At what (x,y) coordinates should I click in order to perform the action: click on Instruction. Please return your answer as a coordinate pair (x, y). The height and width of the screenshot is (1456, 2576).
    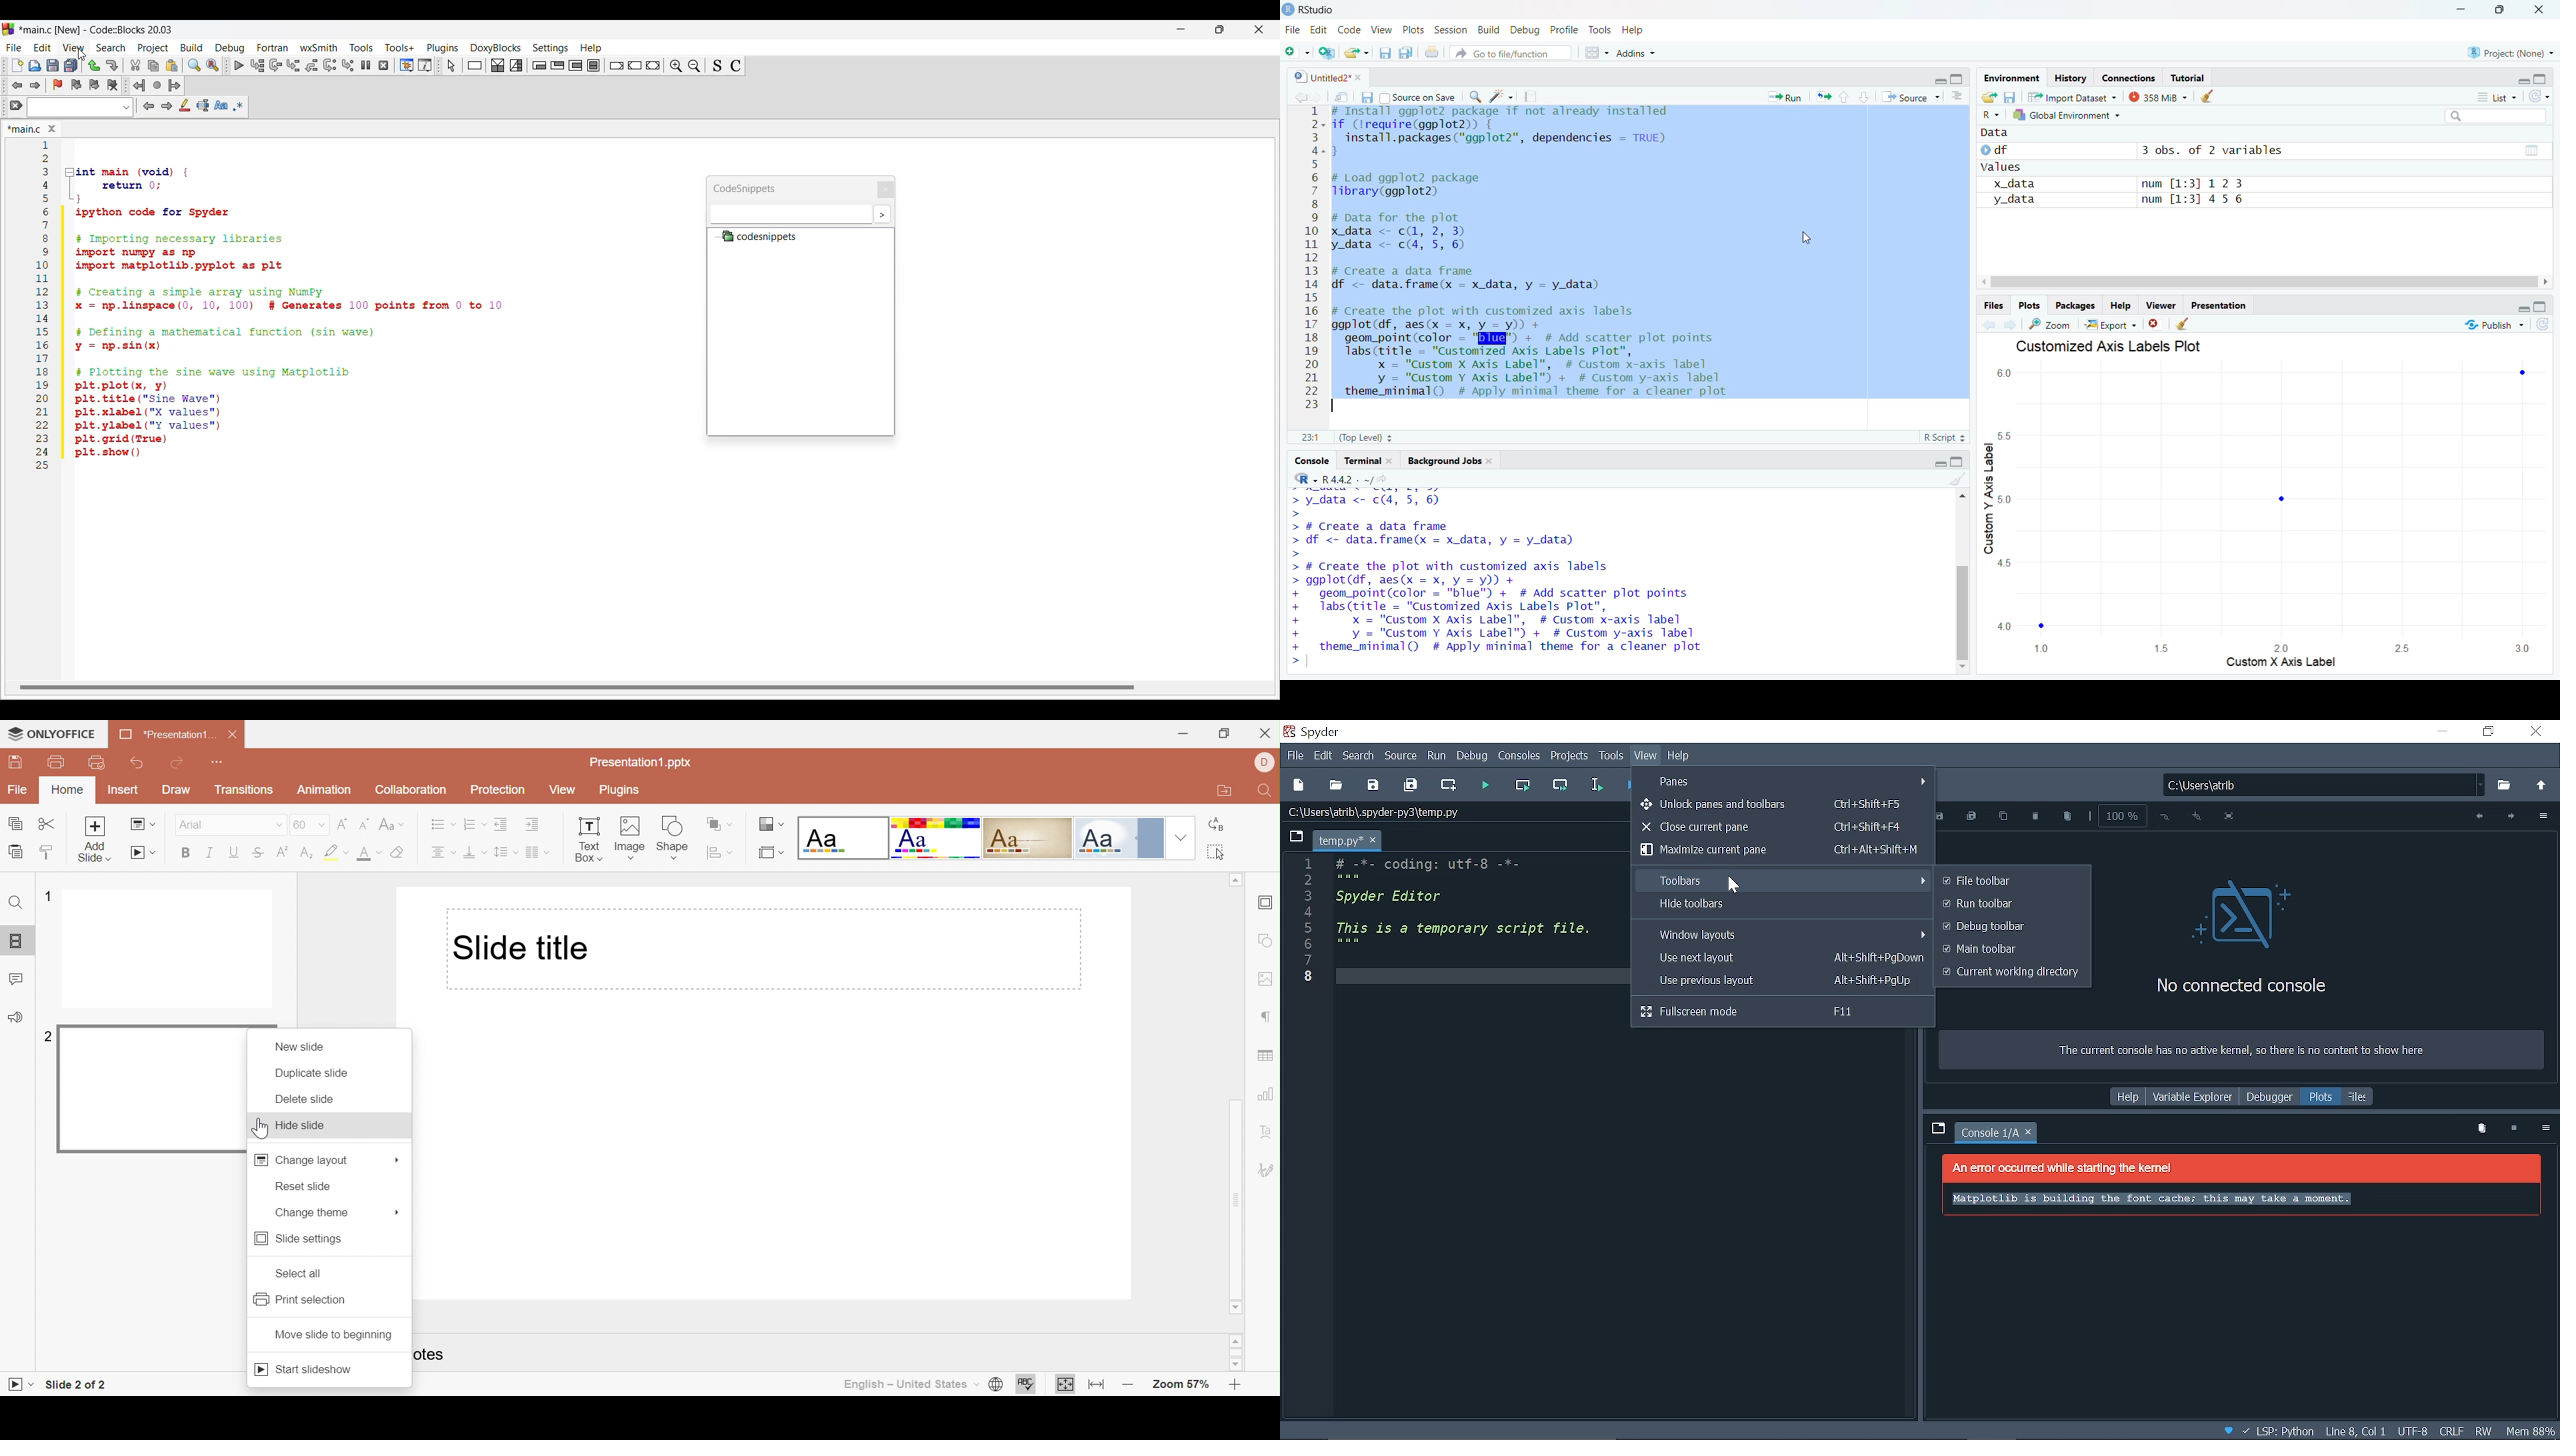
    Looking at the image, I should click on (475, 65).